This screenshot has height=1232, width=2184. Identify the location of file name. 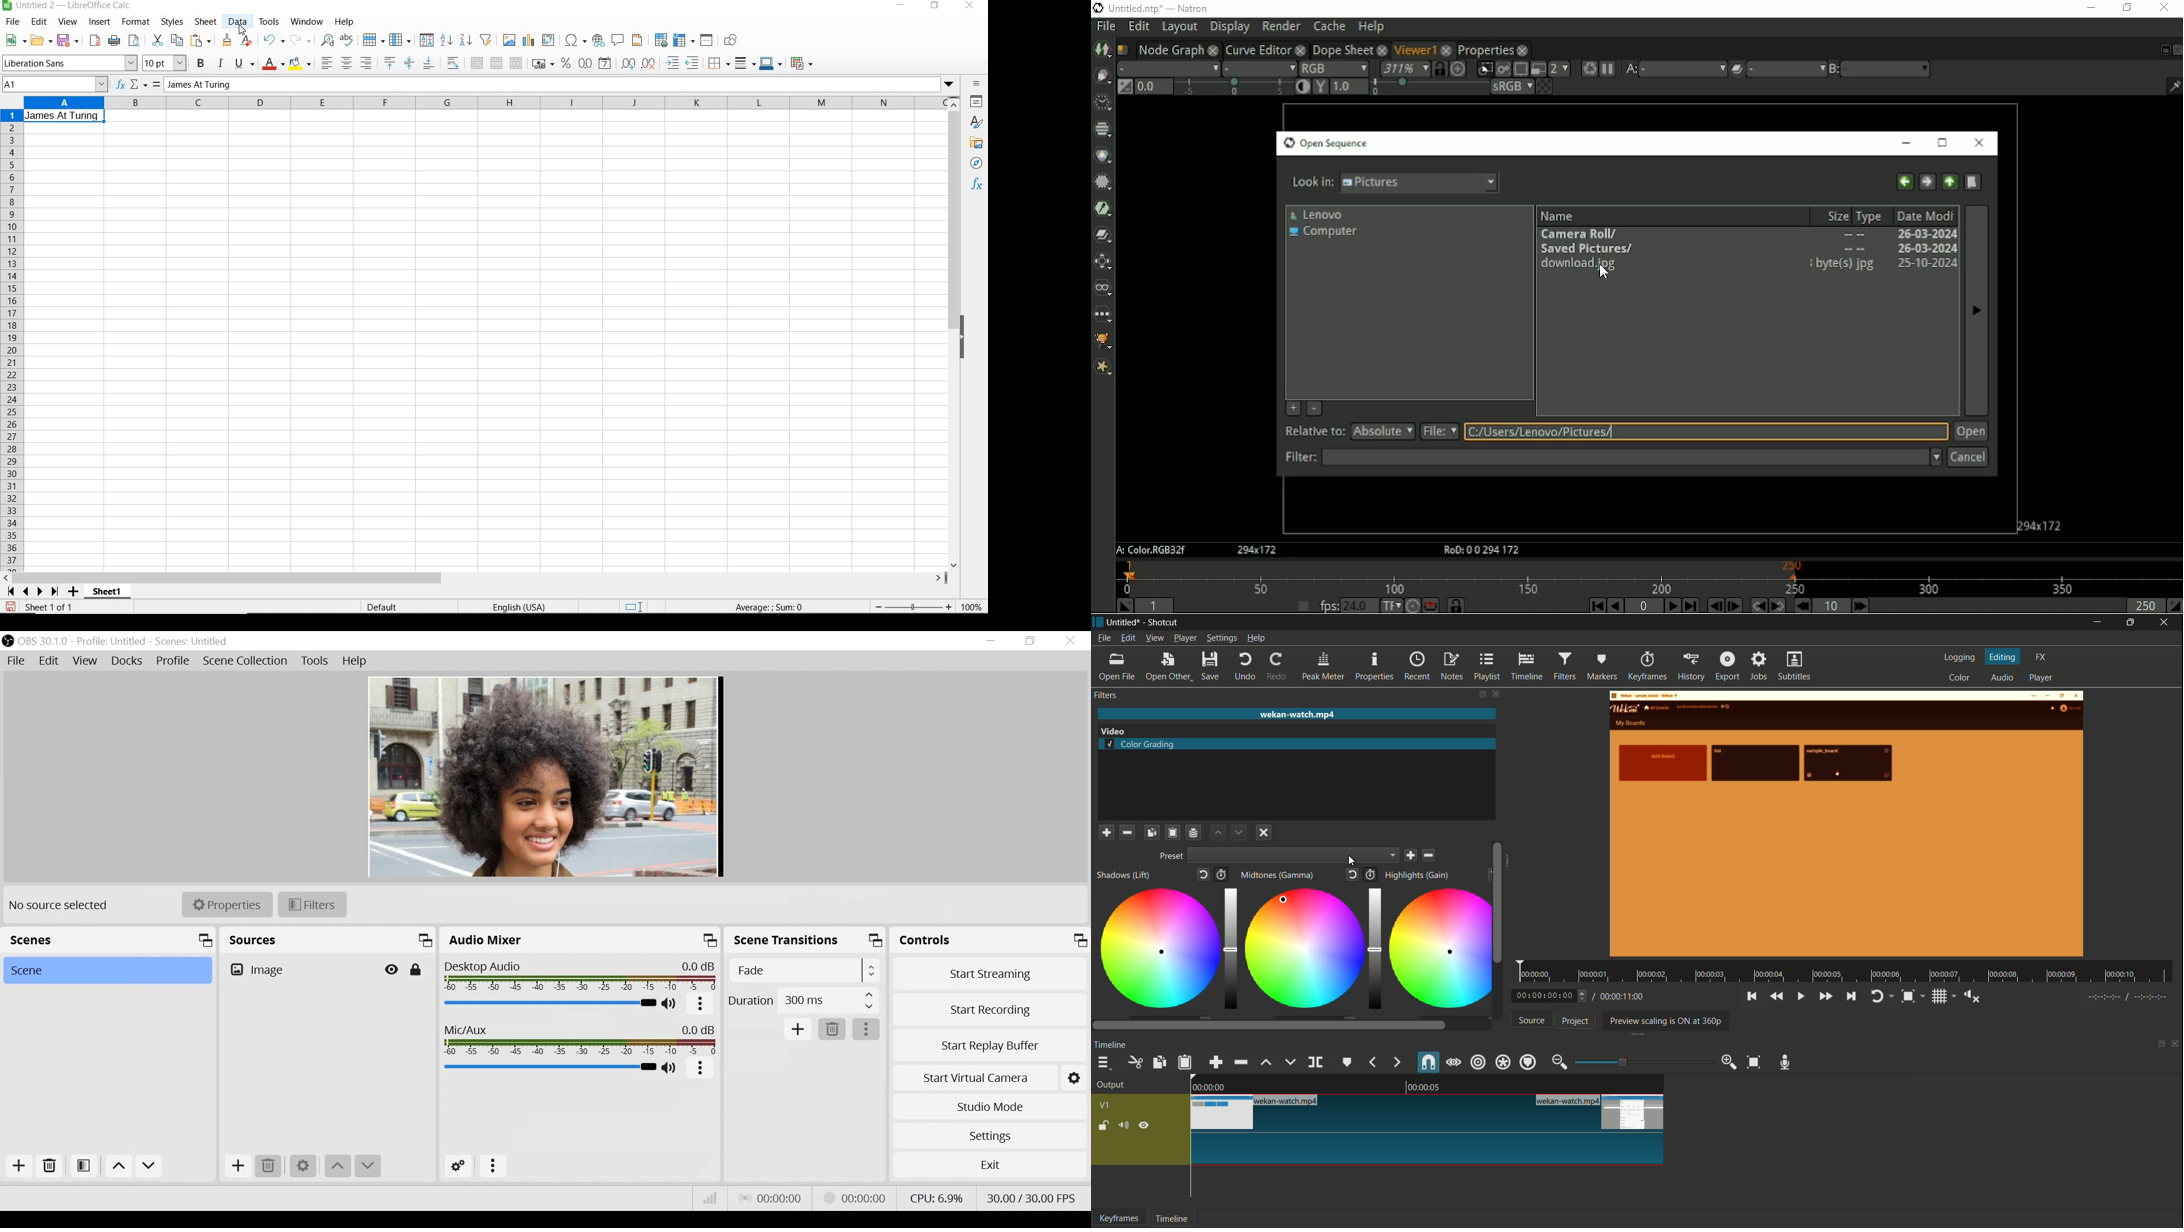
(69, 6).